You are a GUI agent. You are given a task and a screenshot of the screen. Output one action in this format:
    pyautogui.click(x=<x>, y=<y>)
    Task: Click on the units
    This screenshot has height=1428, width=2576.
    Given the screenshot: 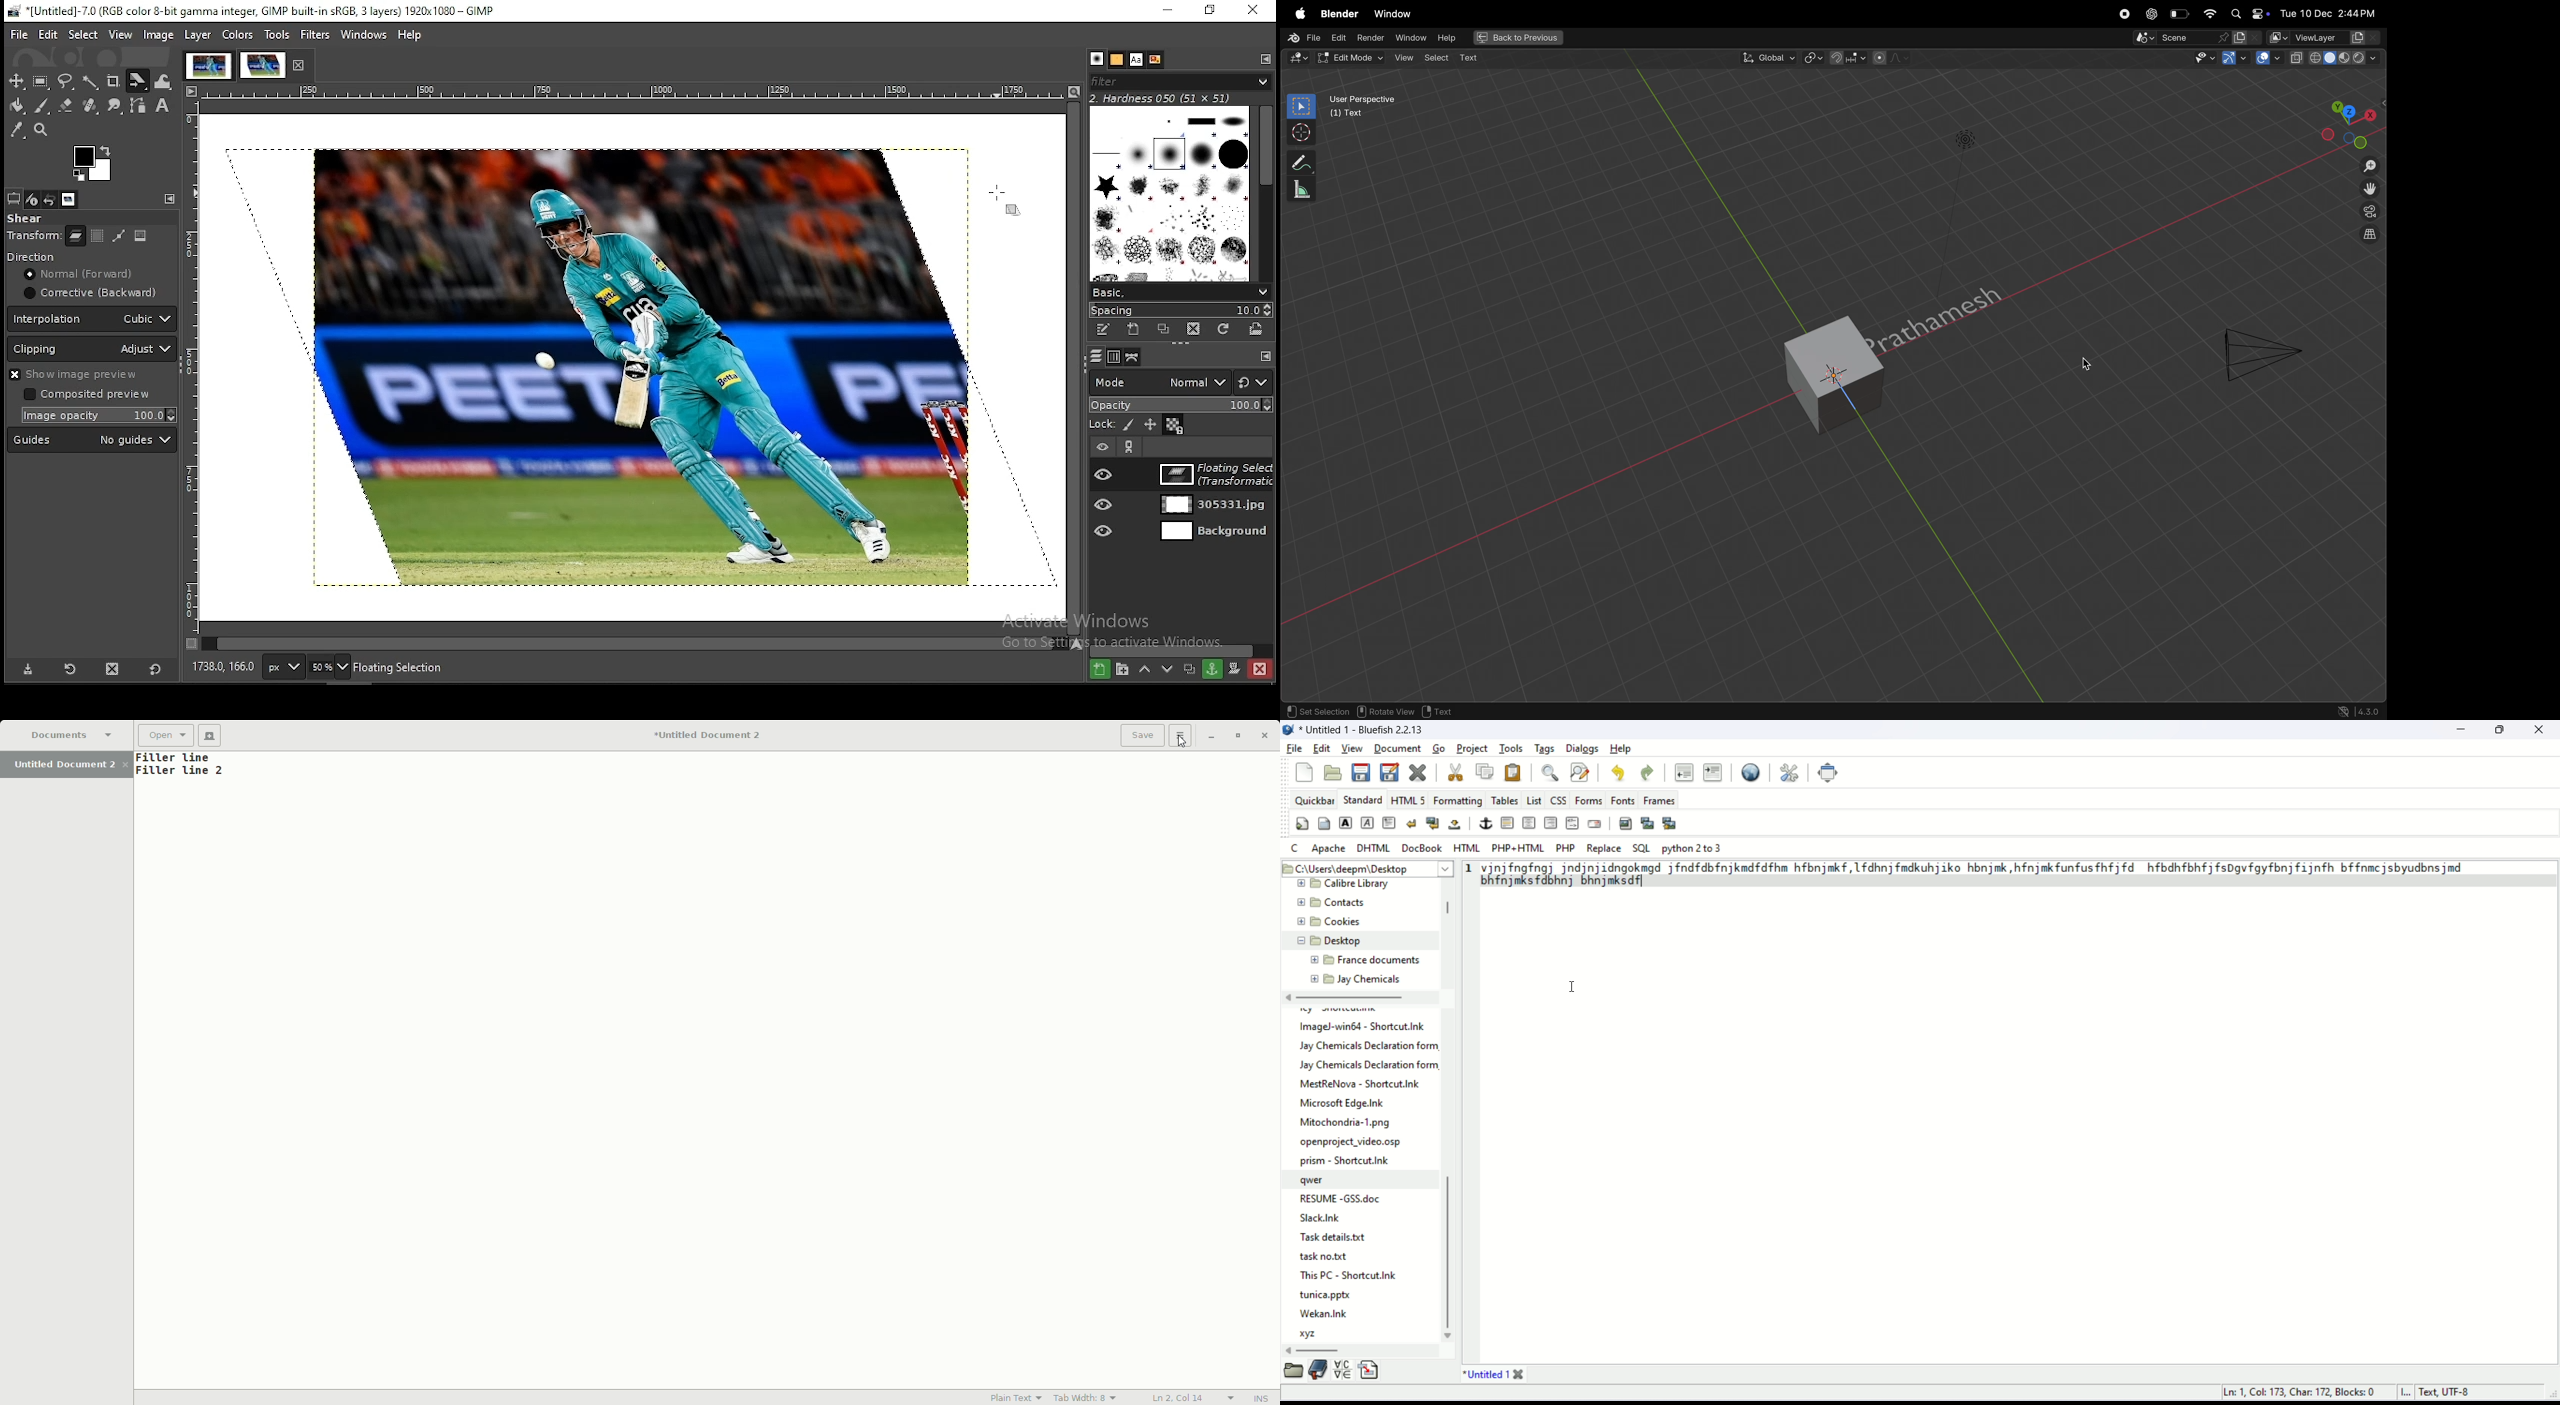 What is the action you would take?
    pyautogui.click(x=284, y=667)
    